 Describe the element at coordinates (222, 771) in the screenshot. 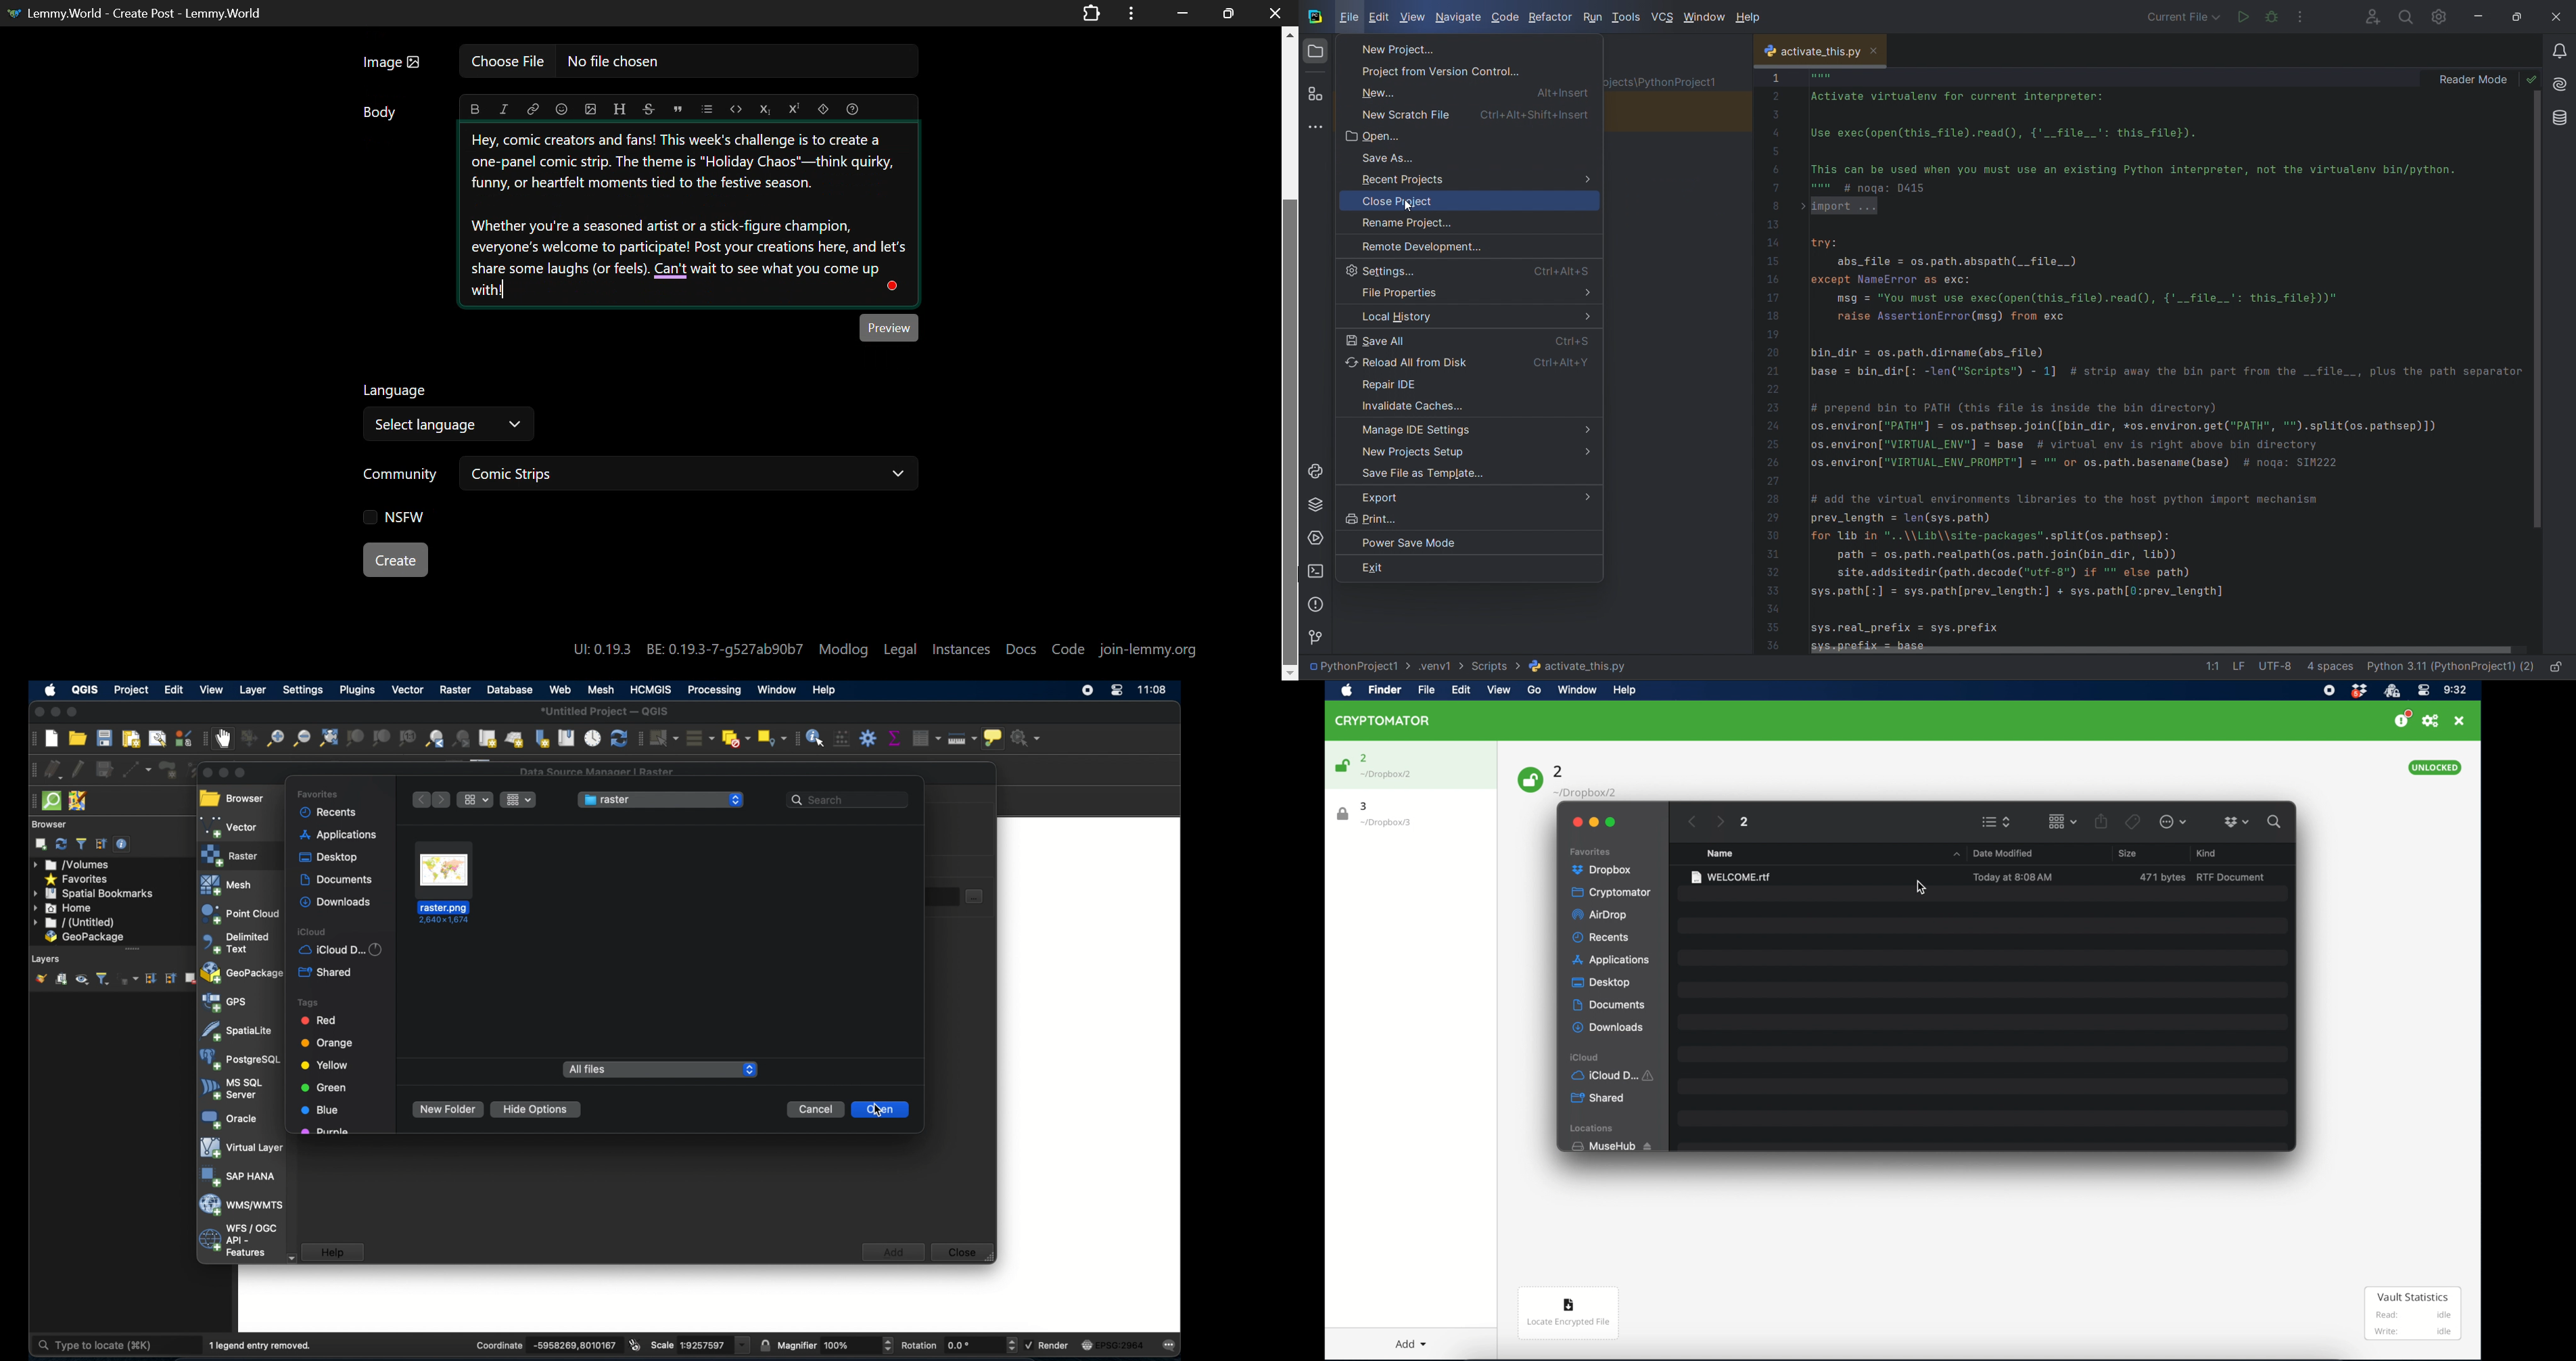

I see `minimize` at that location.